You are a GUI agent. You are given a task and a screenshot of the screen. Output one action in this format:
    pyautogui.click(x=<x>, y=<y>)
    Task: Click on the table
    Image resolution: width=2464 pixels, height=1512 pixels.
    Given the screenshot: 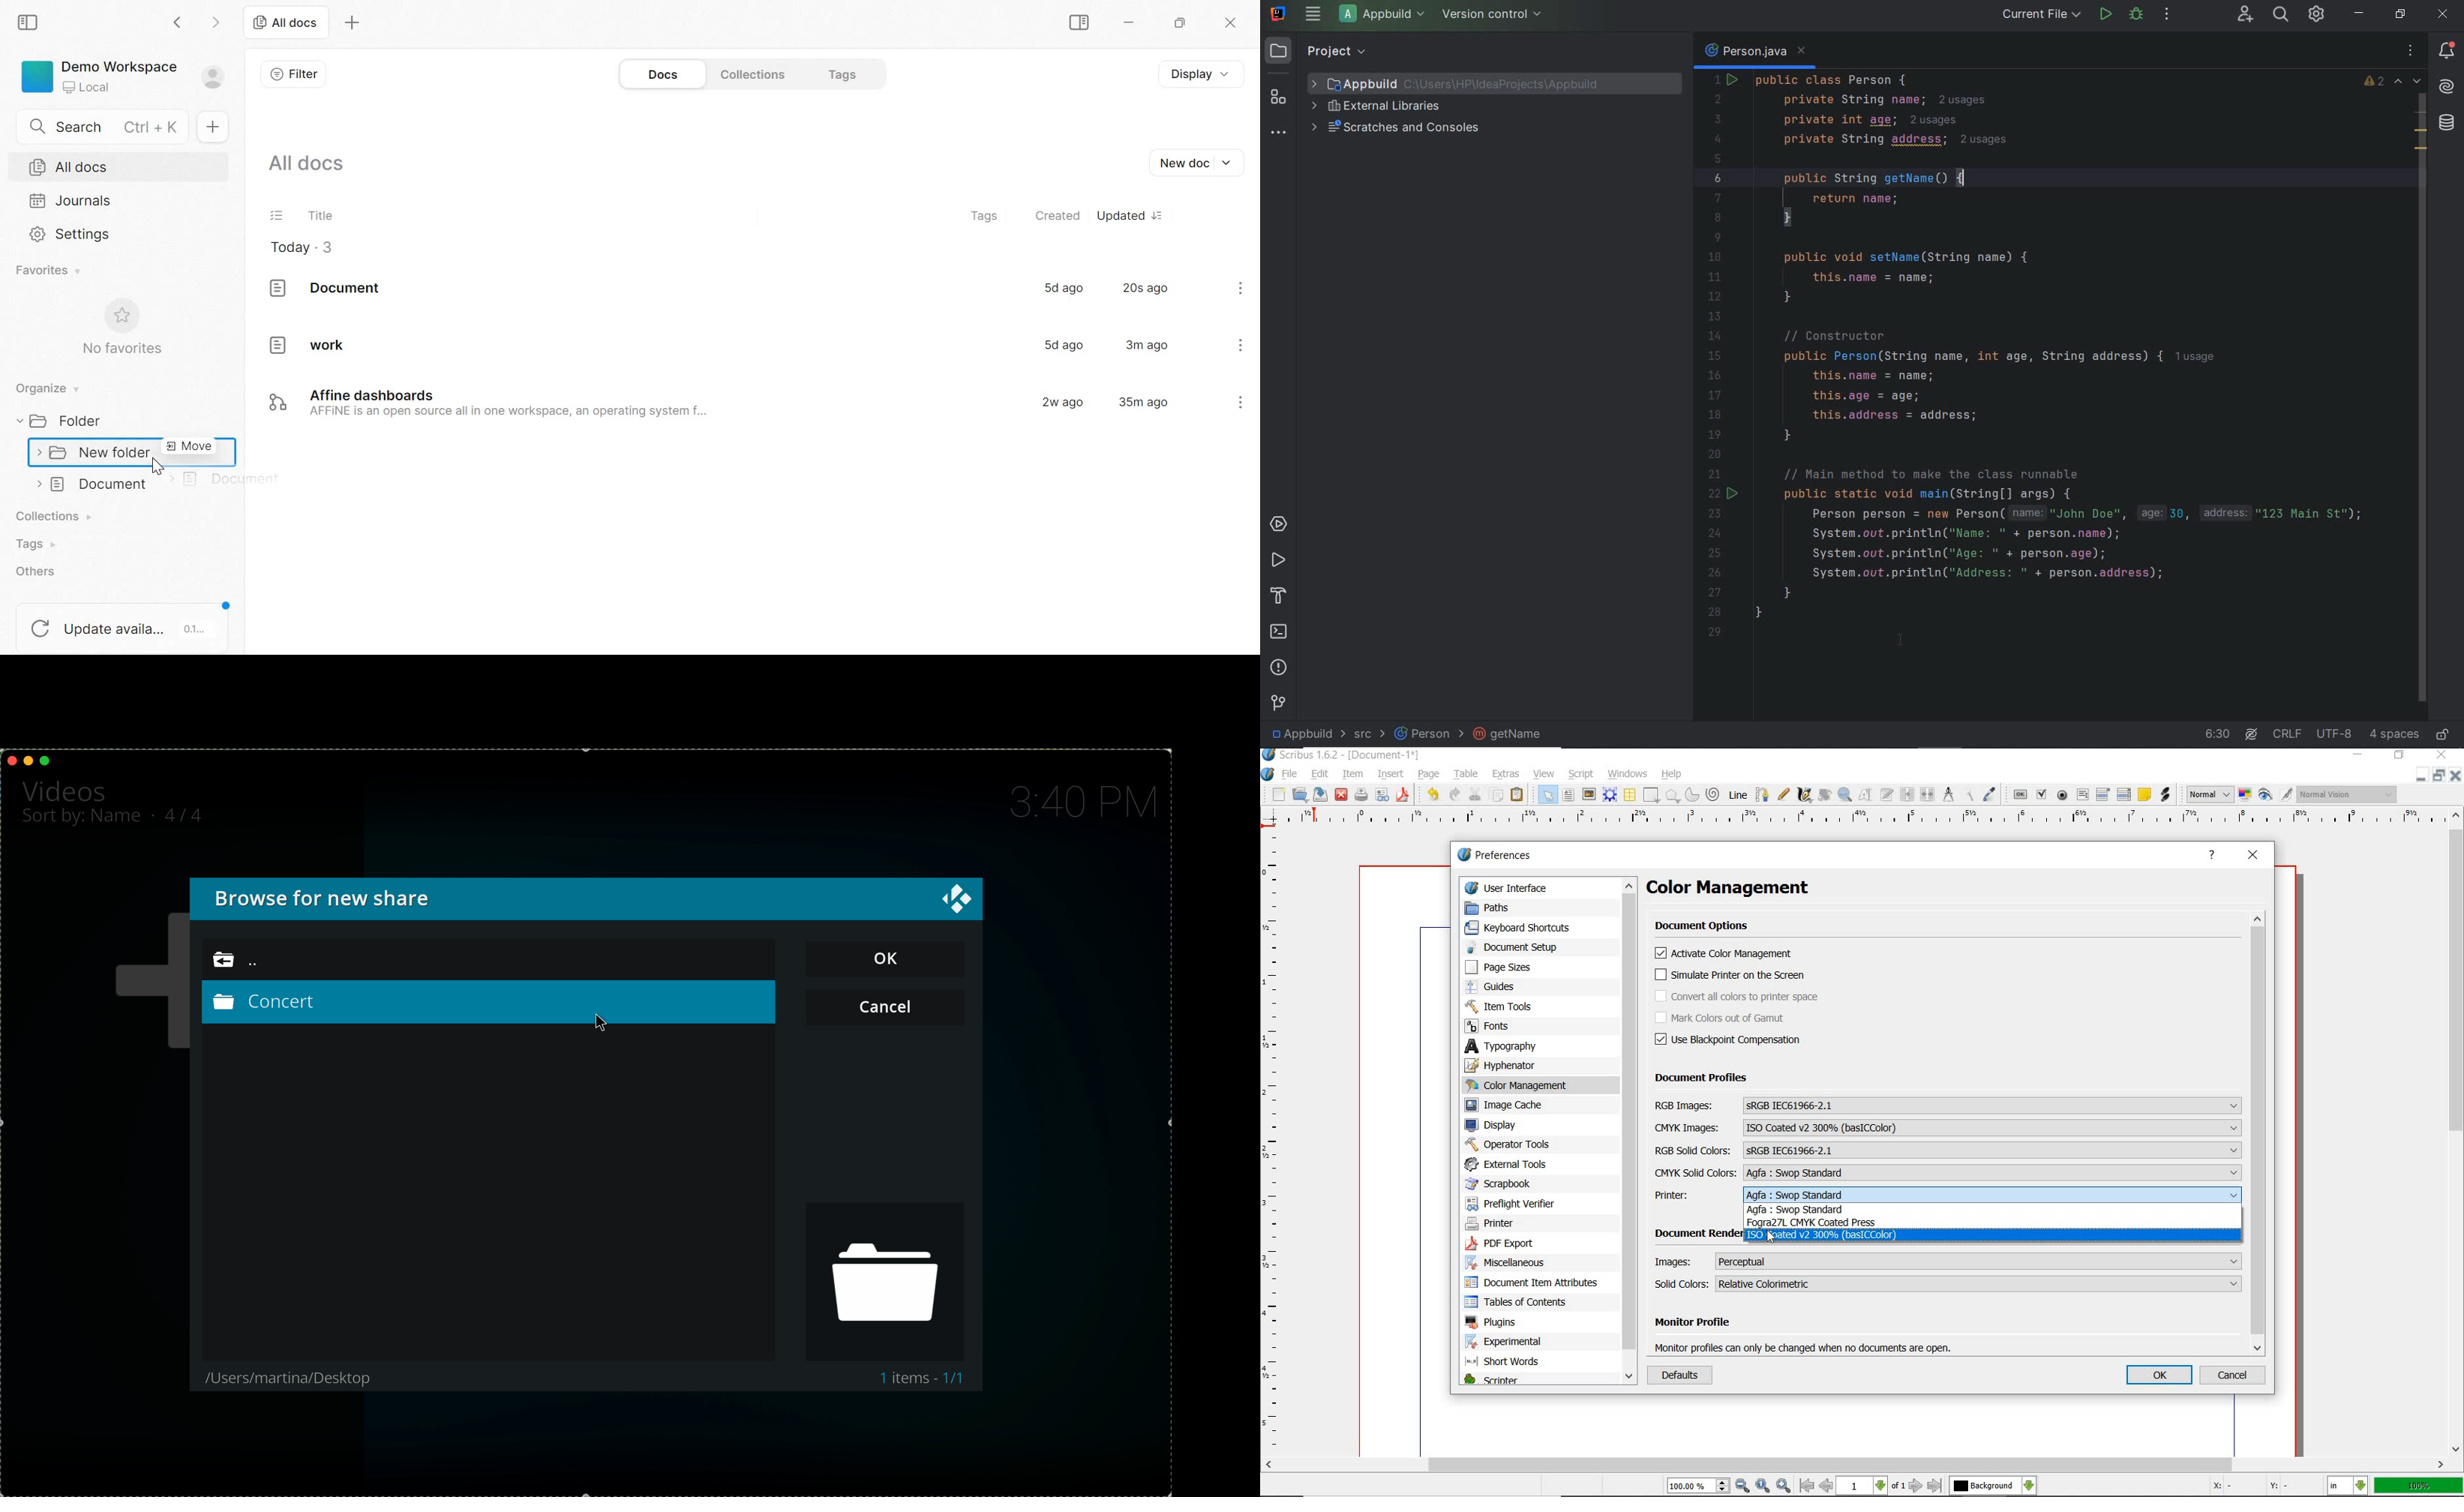 What is the action you would take?
    pyautogui.click(x=1467, y=773)
    